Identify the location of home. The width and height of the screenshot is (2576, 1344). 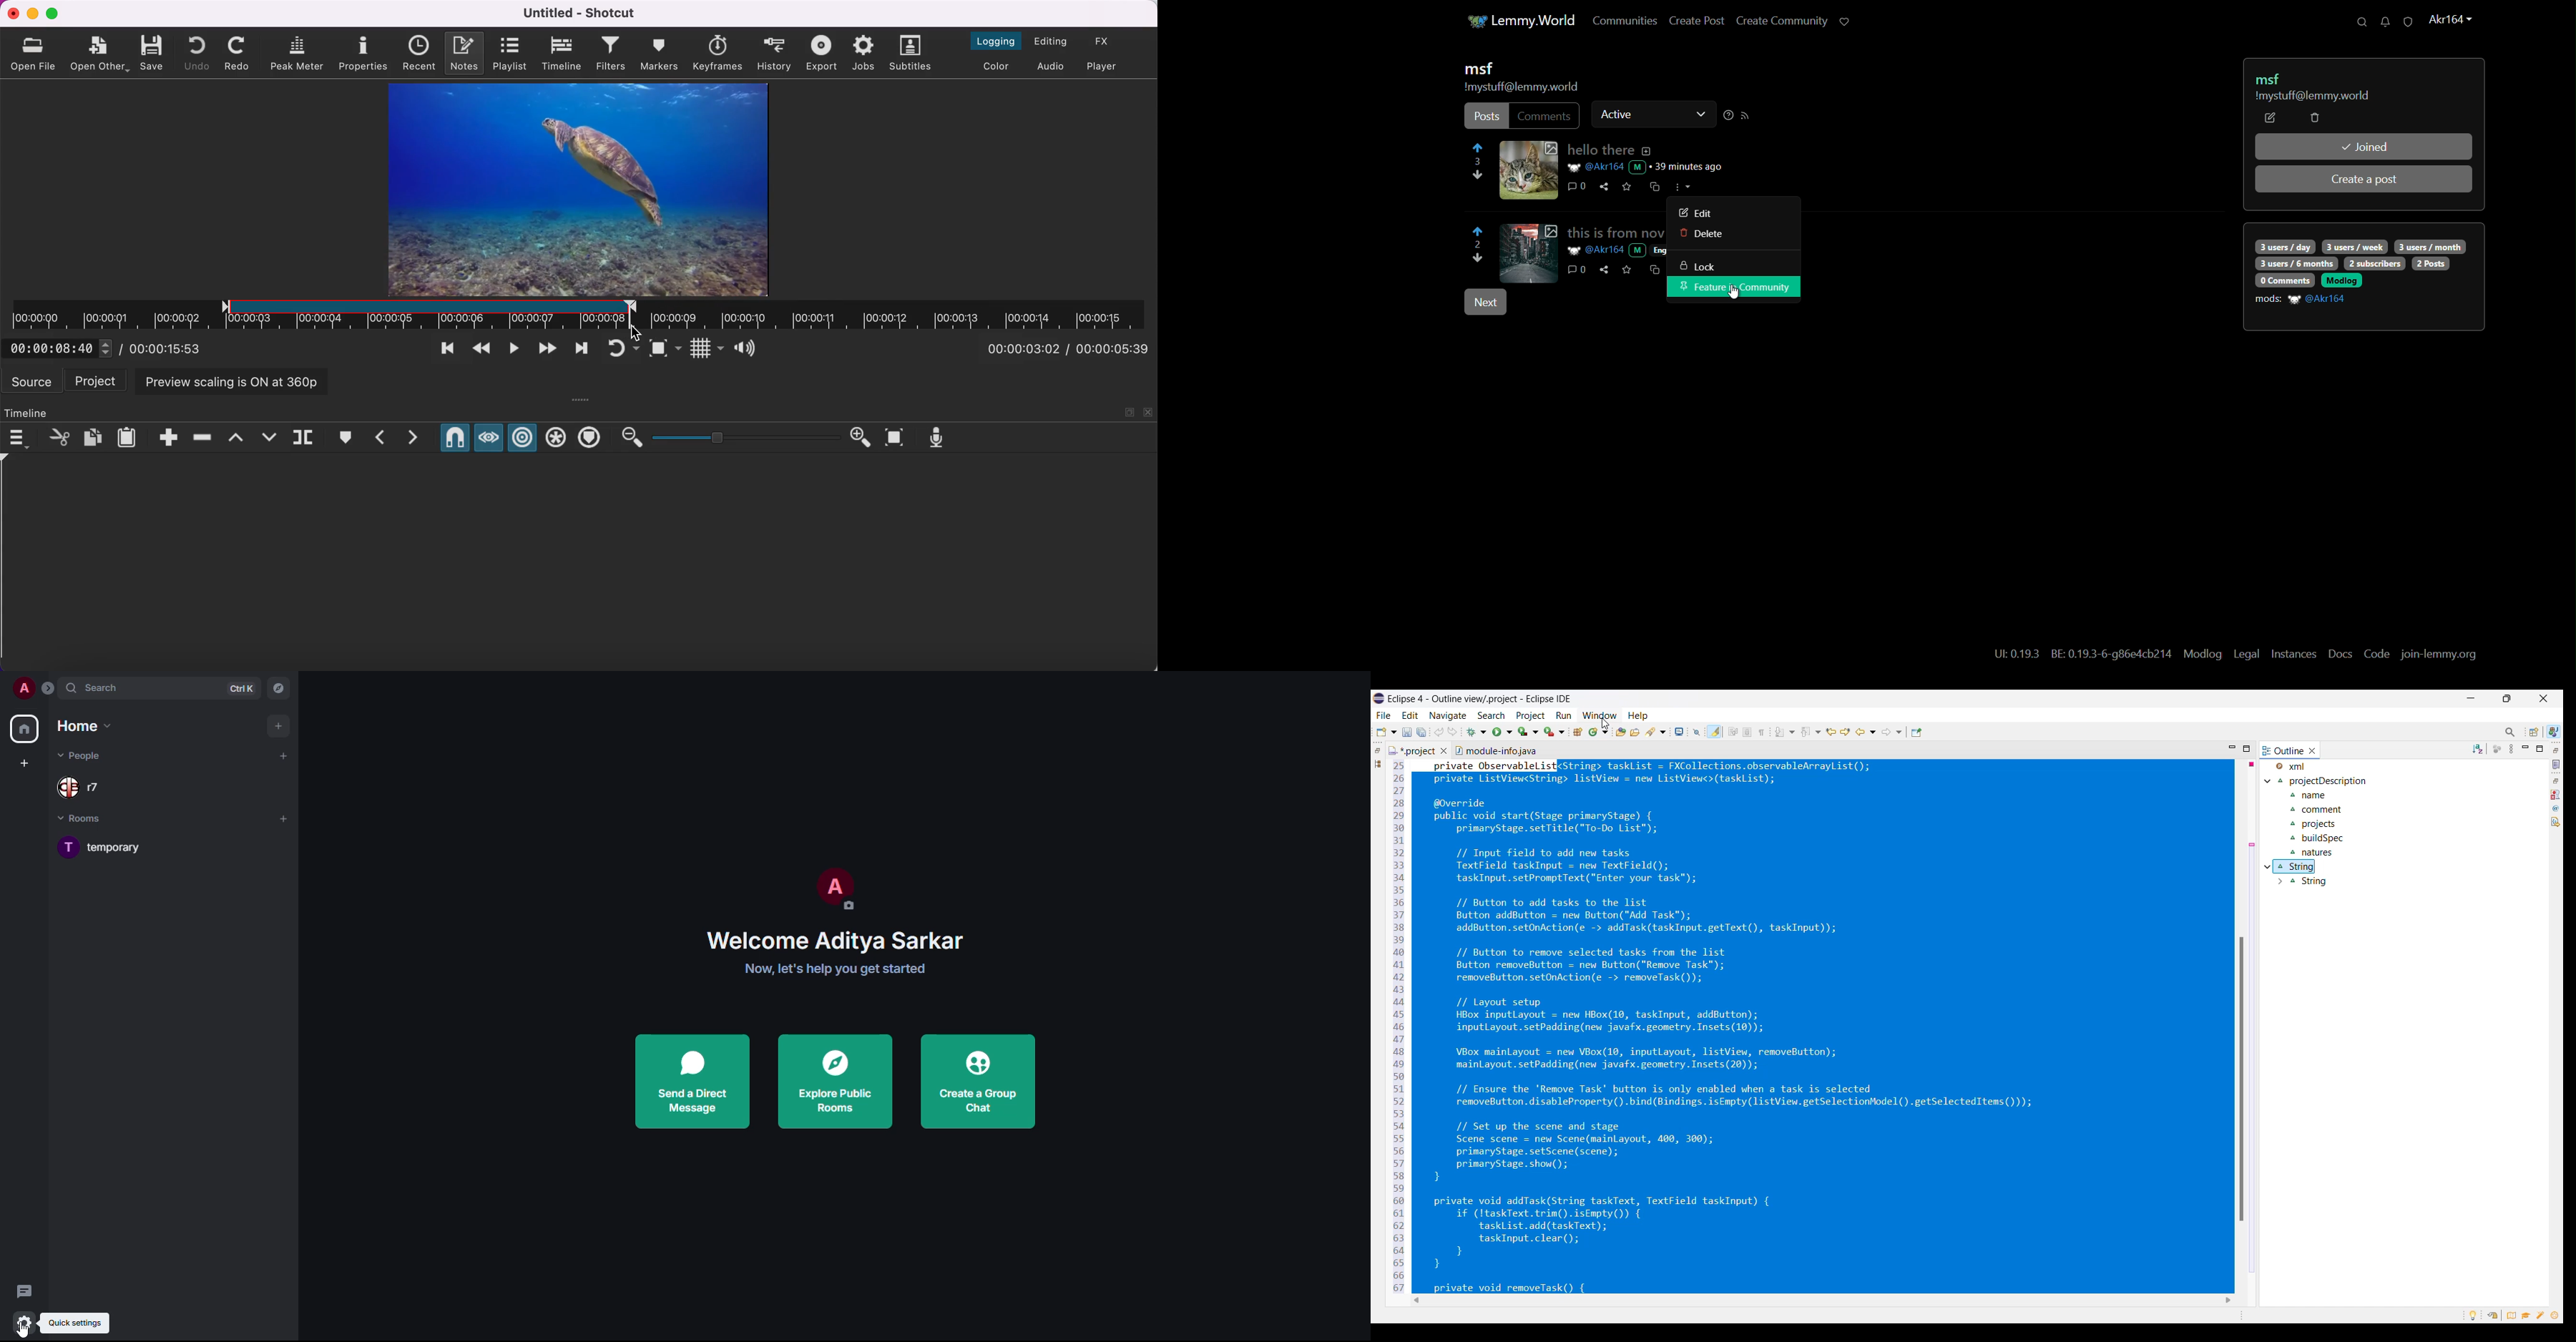
(86, 725).